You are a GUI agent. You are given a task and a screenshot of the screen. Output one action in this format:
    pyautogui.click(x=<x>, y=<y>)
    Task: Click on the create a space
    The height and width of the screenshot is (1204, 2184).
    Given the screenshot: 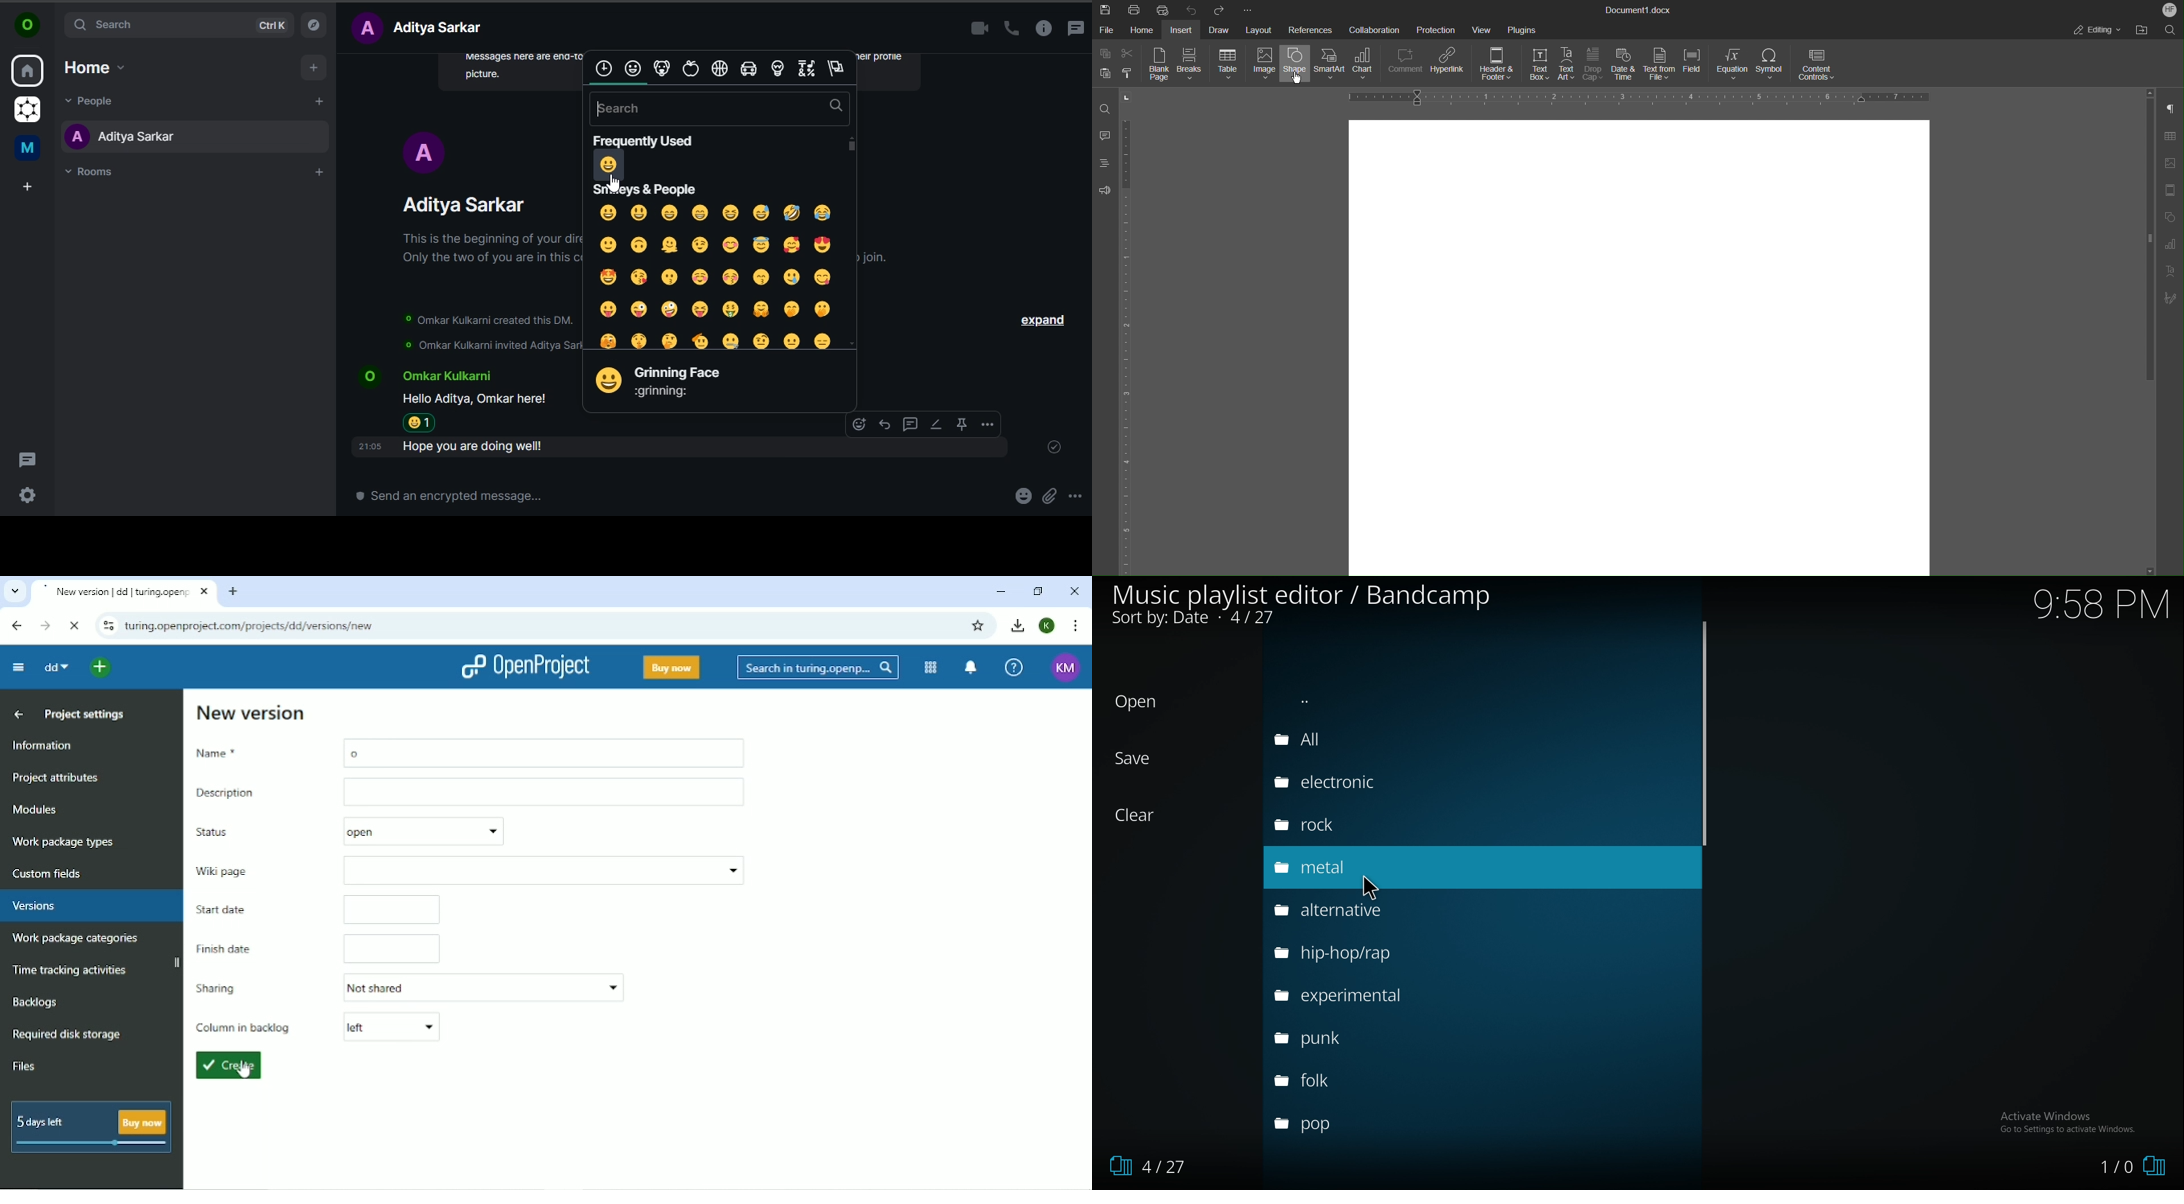 What is the action you would take?
    pyautogui.click(x=27, y=188)
    